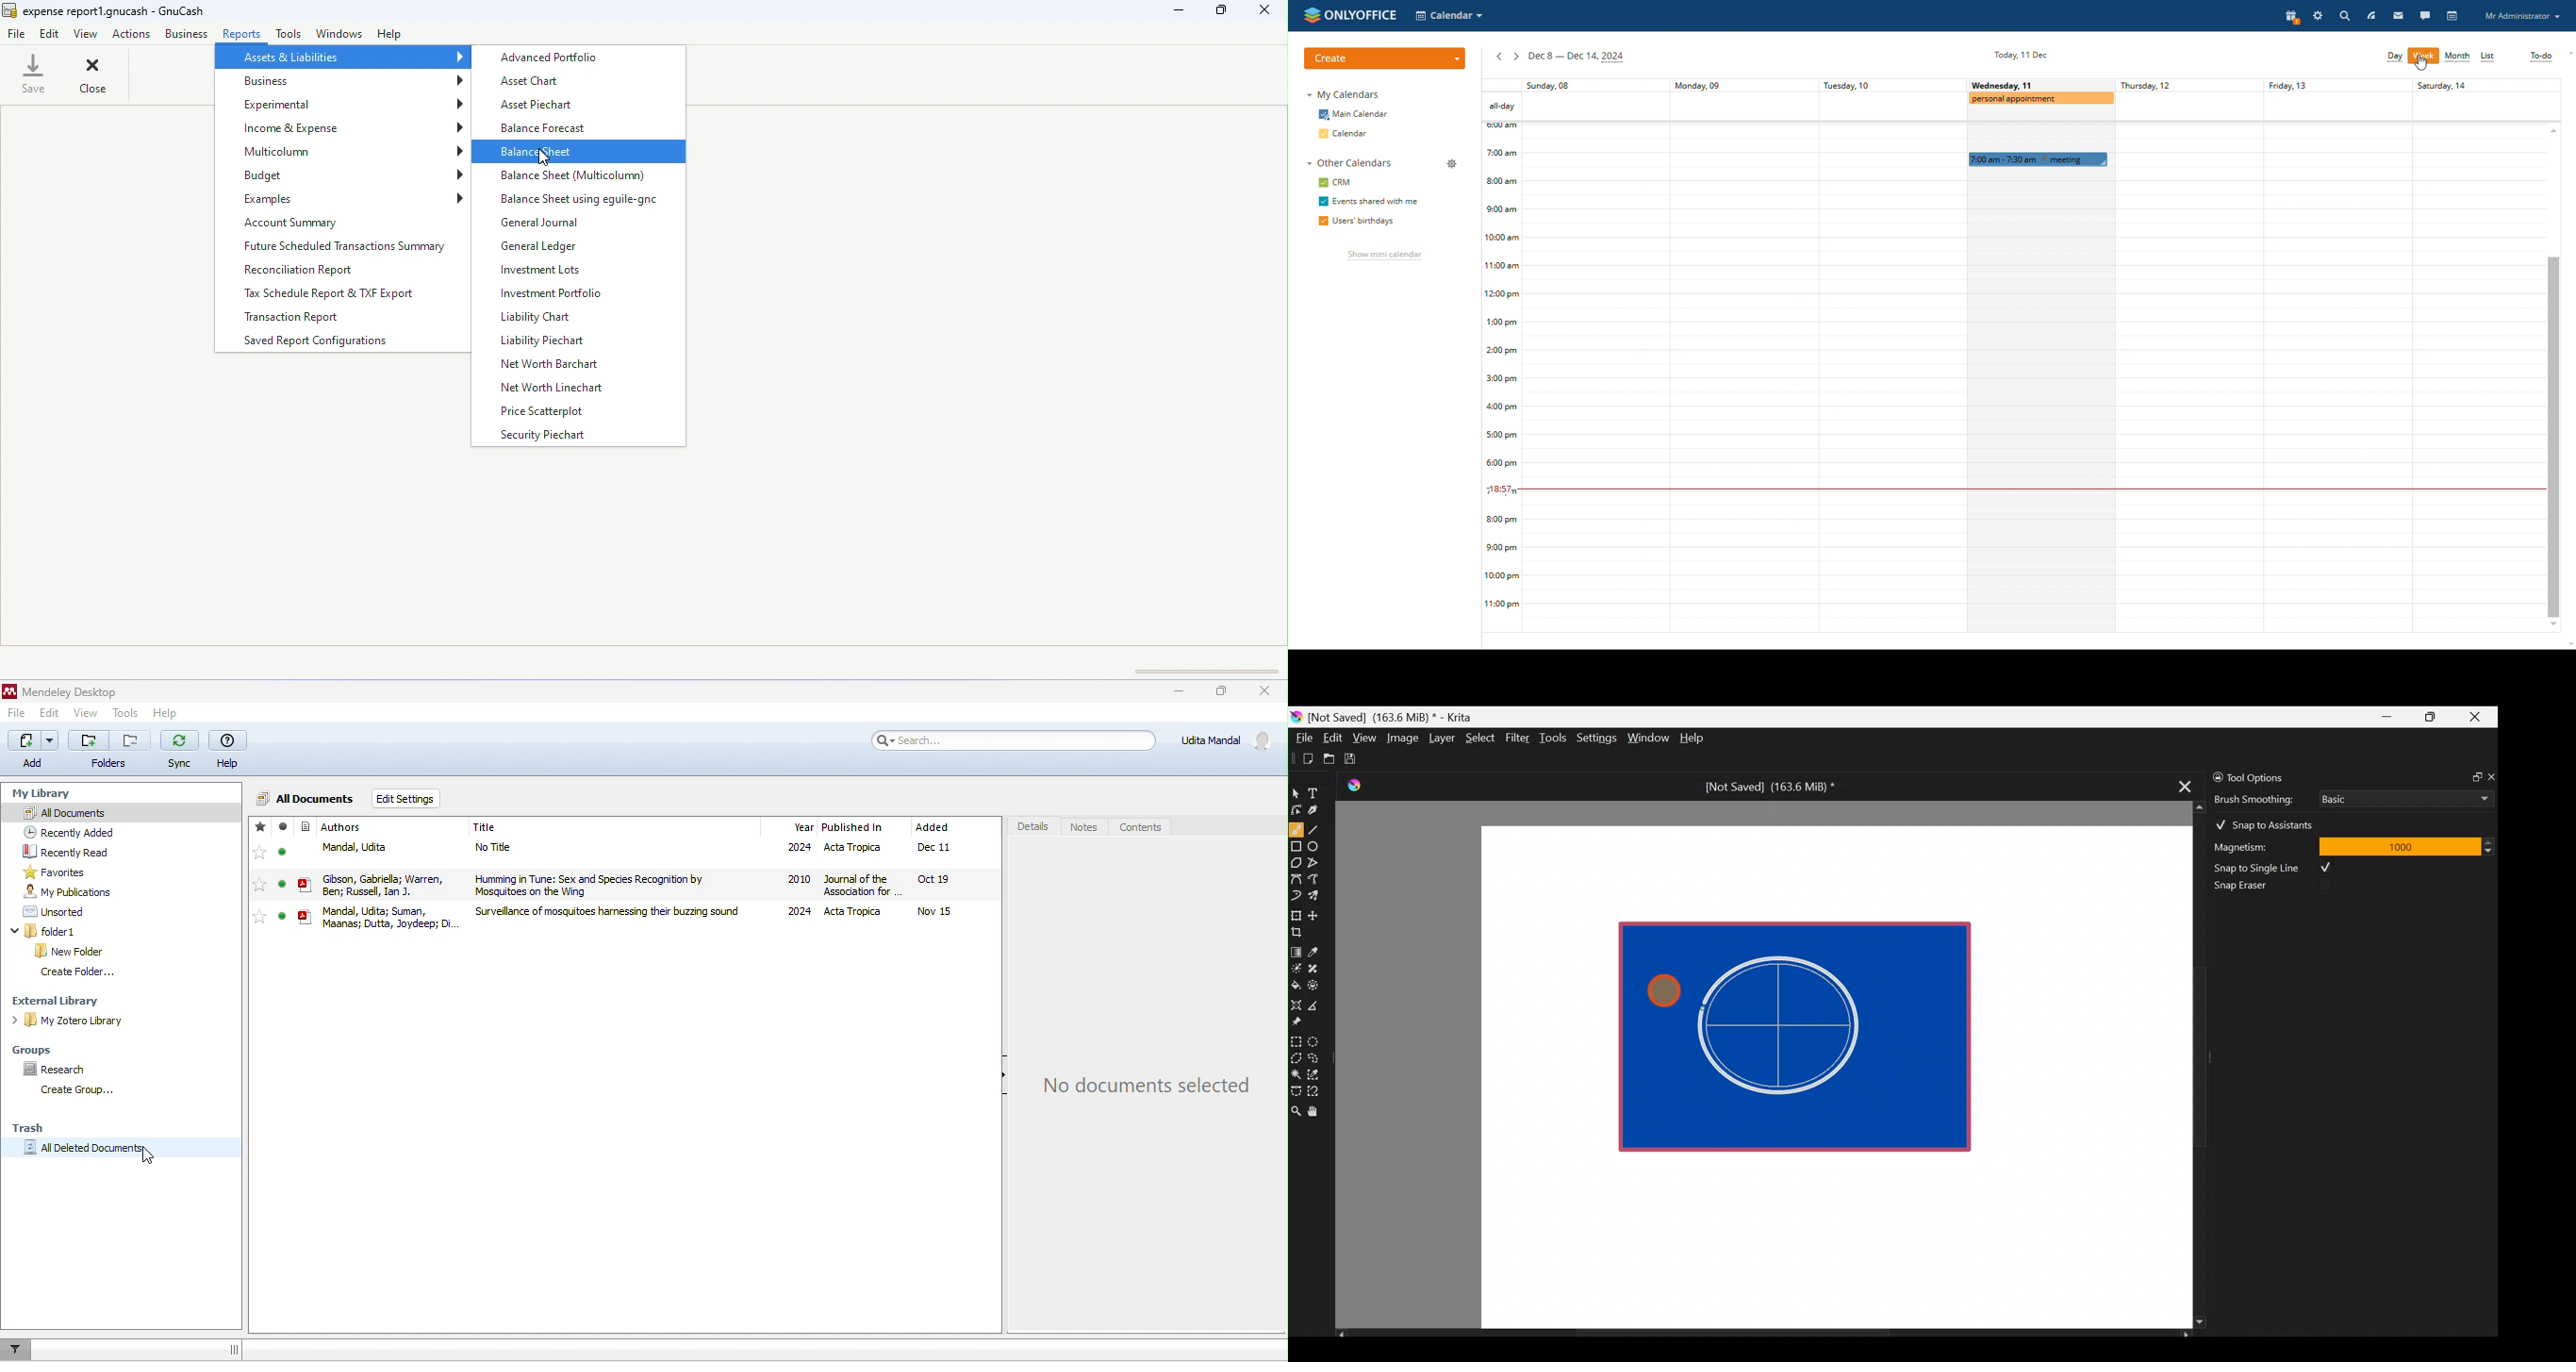 The image size is (2576, 1372). Describe the element at coordinates (1301, 1020) in the screenshot. I see `Reference images tool` at that location.